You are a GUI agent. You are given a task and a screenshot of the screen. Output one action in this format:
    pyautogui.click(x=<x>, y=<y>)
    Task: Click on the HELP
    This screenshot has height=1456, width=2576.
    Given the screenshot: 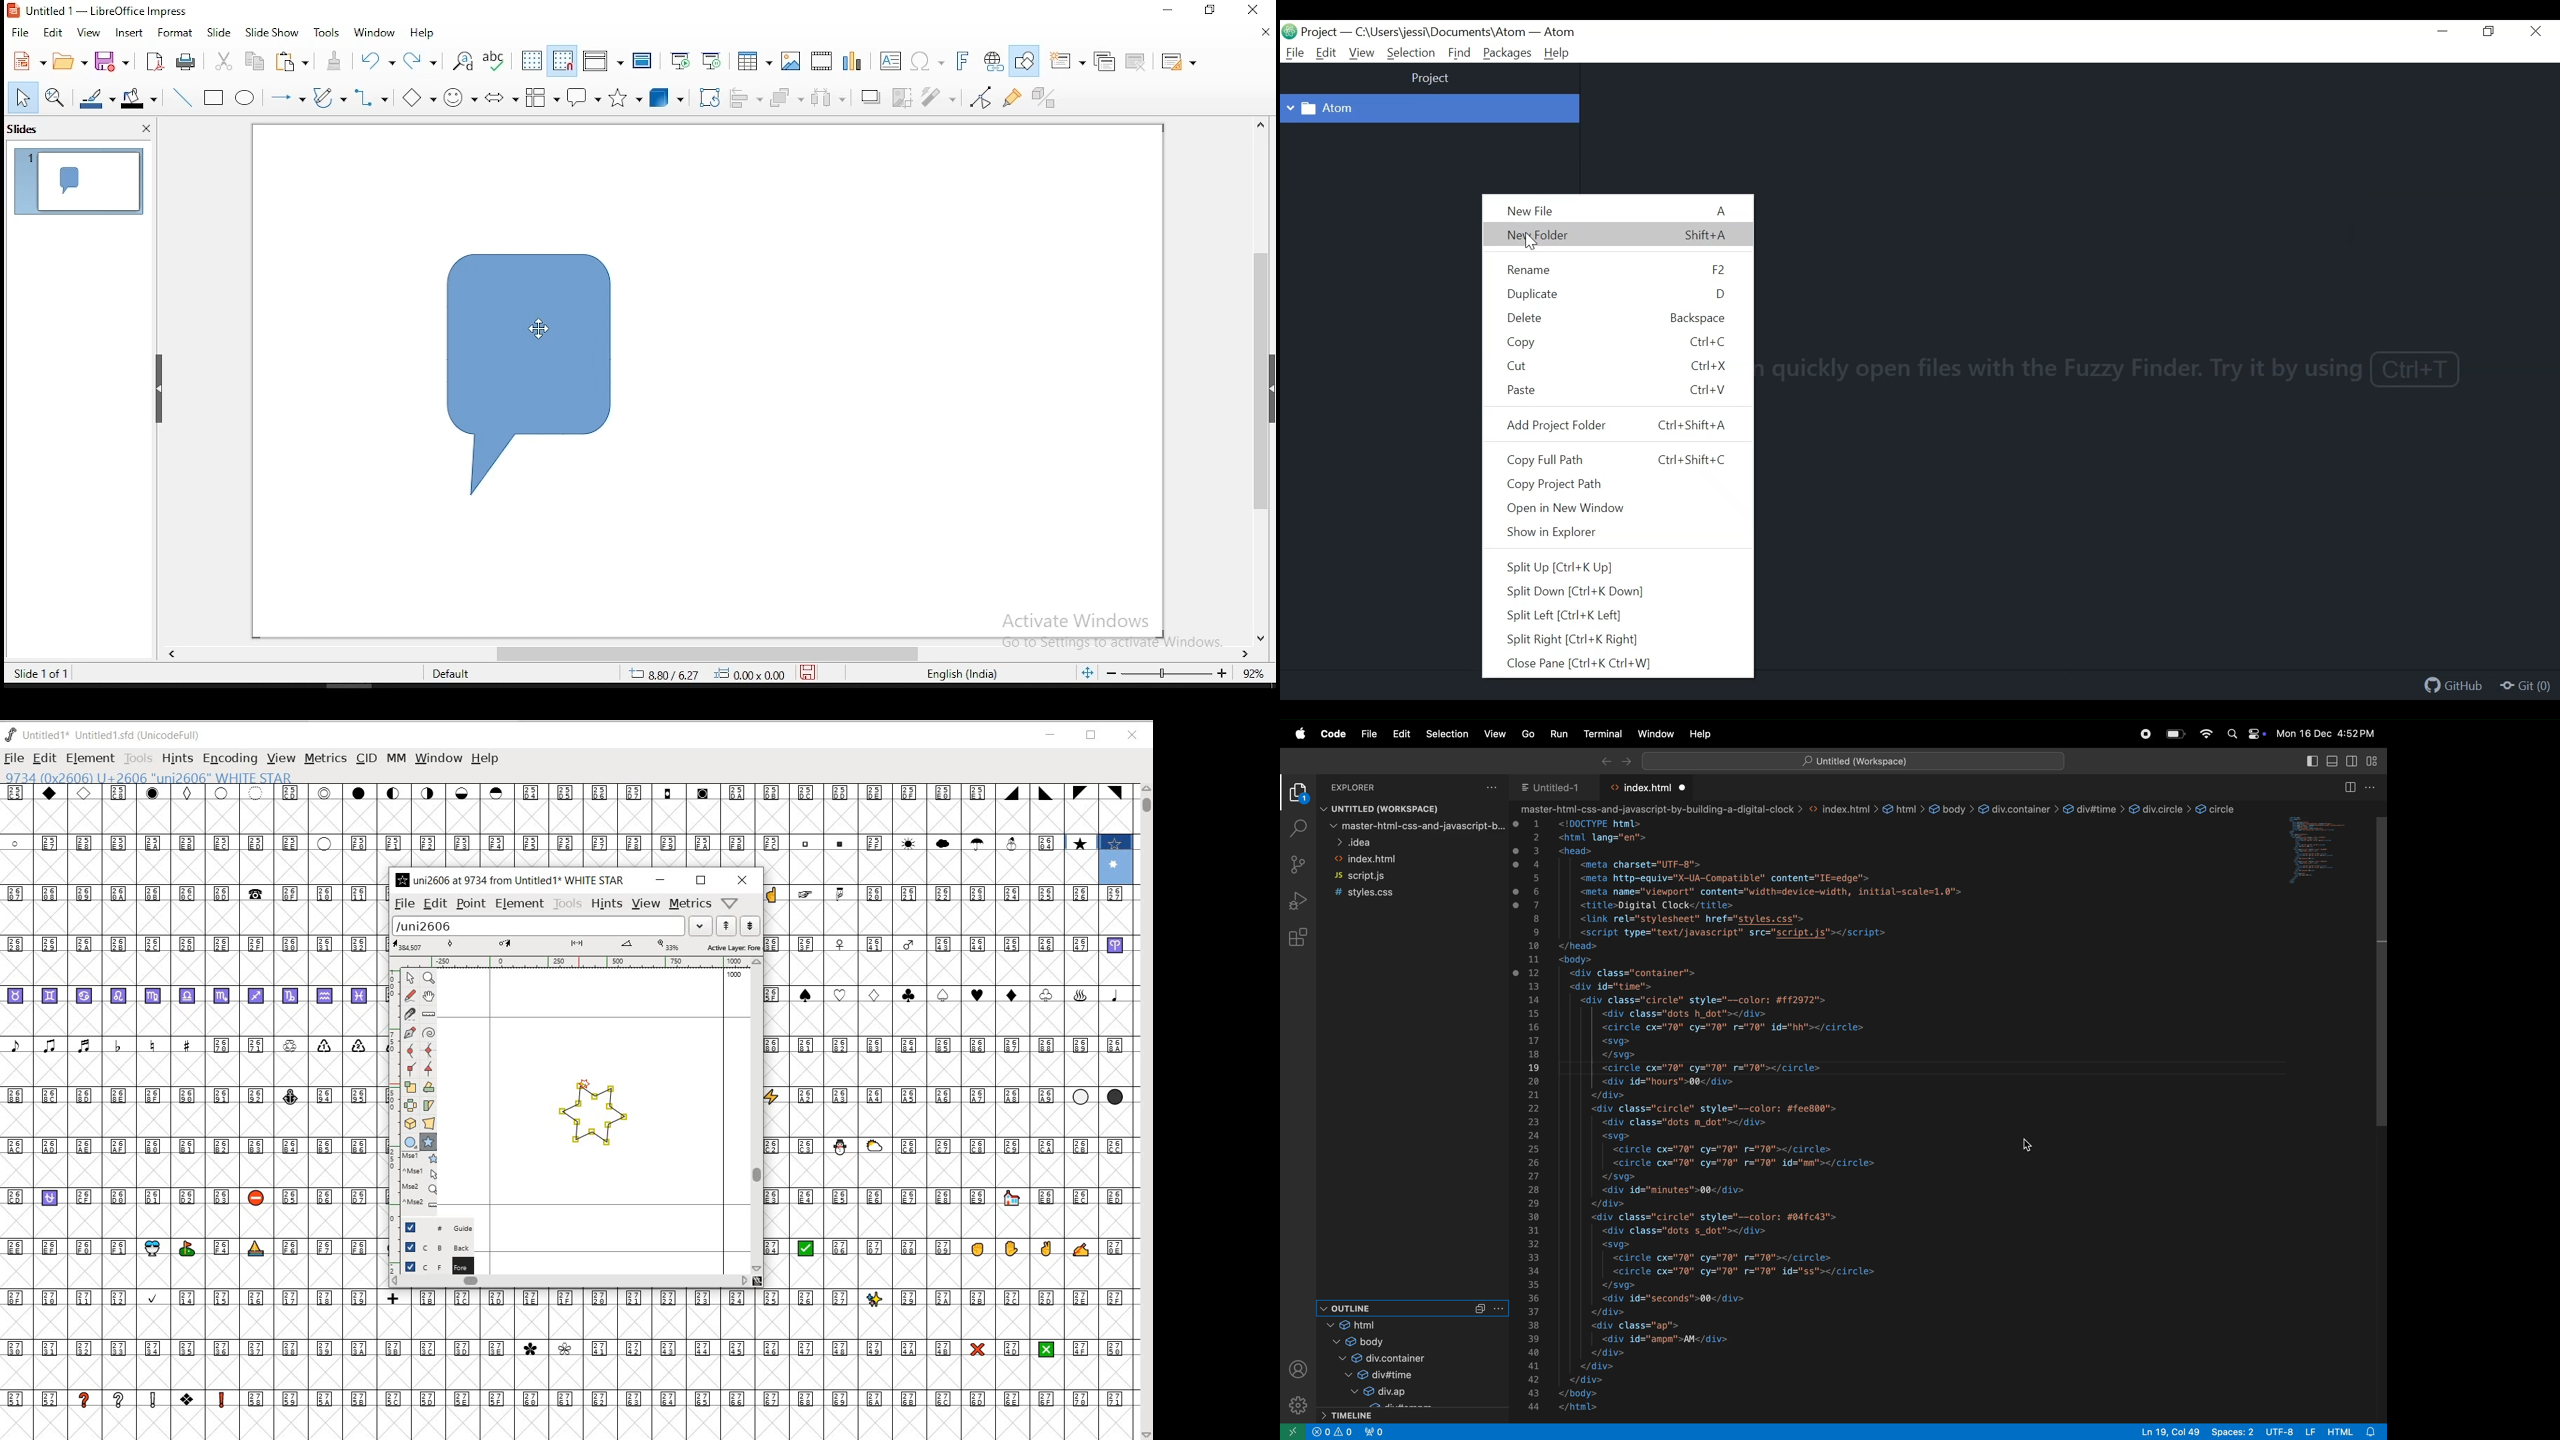 What is the action you would take?
    pyautogui.click(x=487, y=759)
    